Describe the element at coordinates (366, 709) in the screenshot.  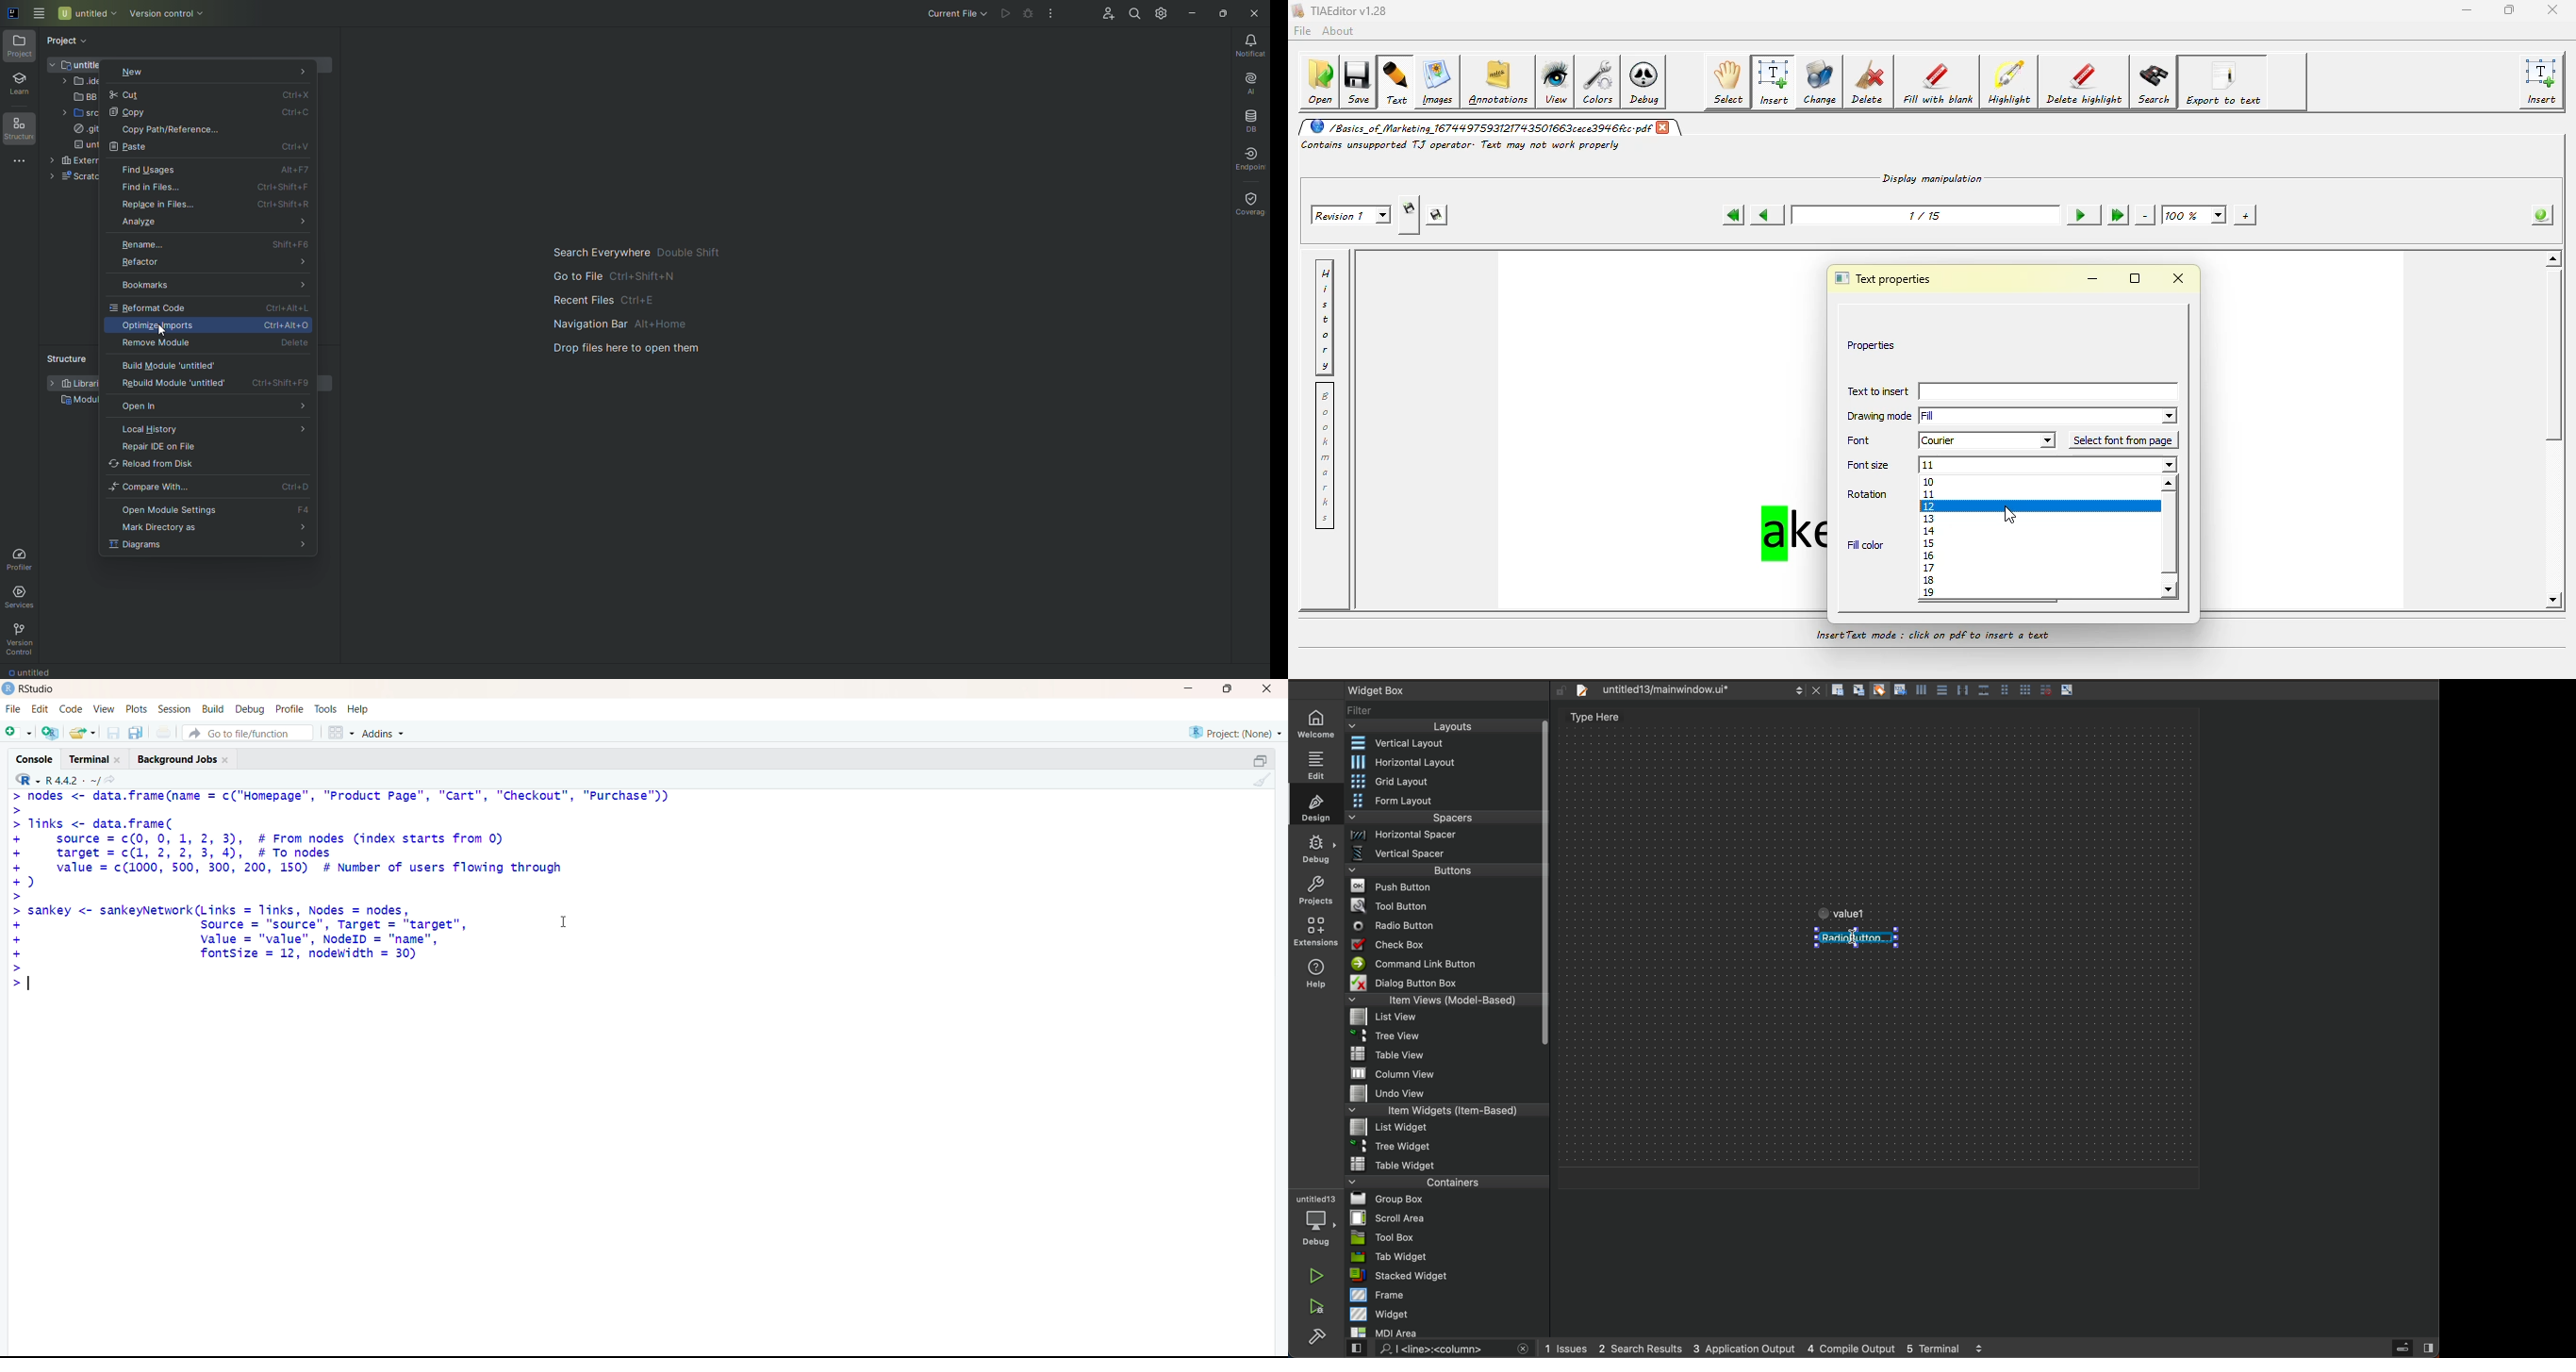
I see `help` at that location.